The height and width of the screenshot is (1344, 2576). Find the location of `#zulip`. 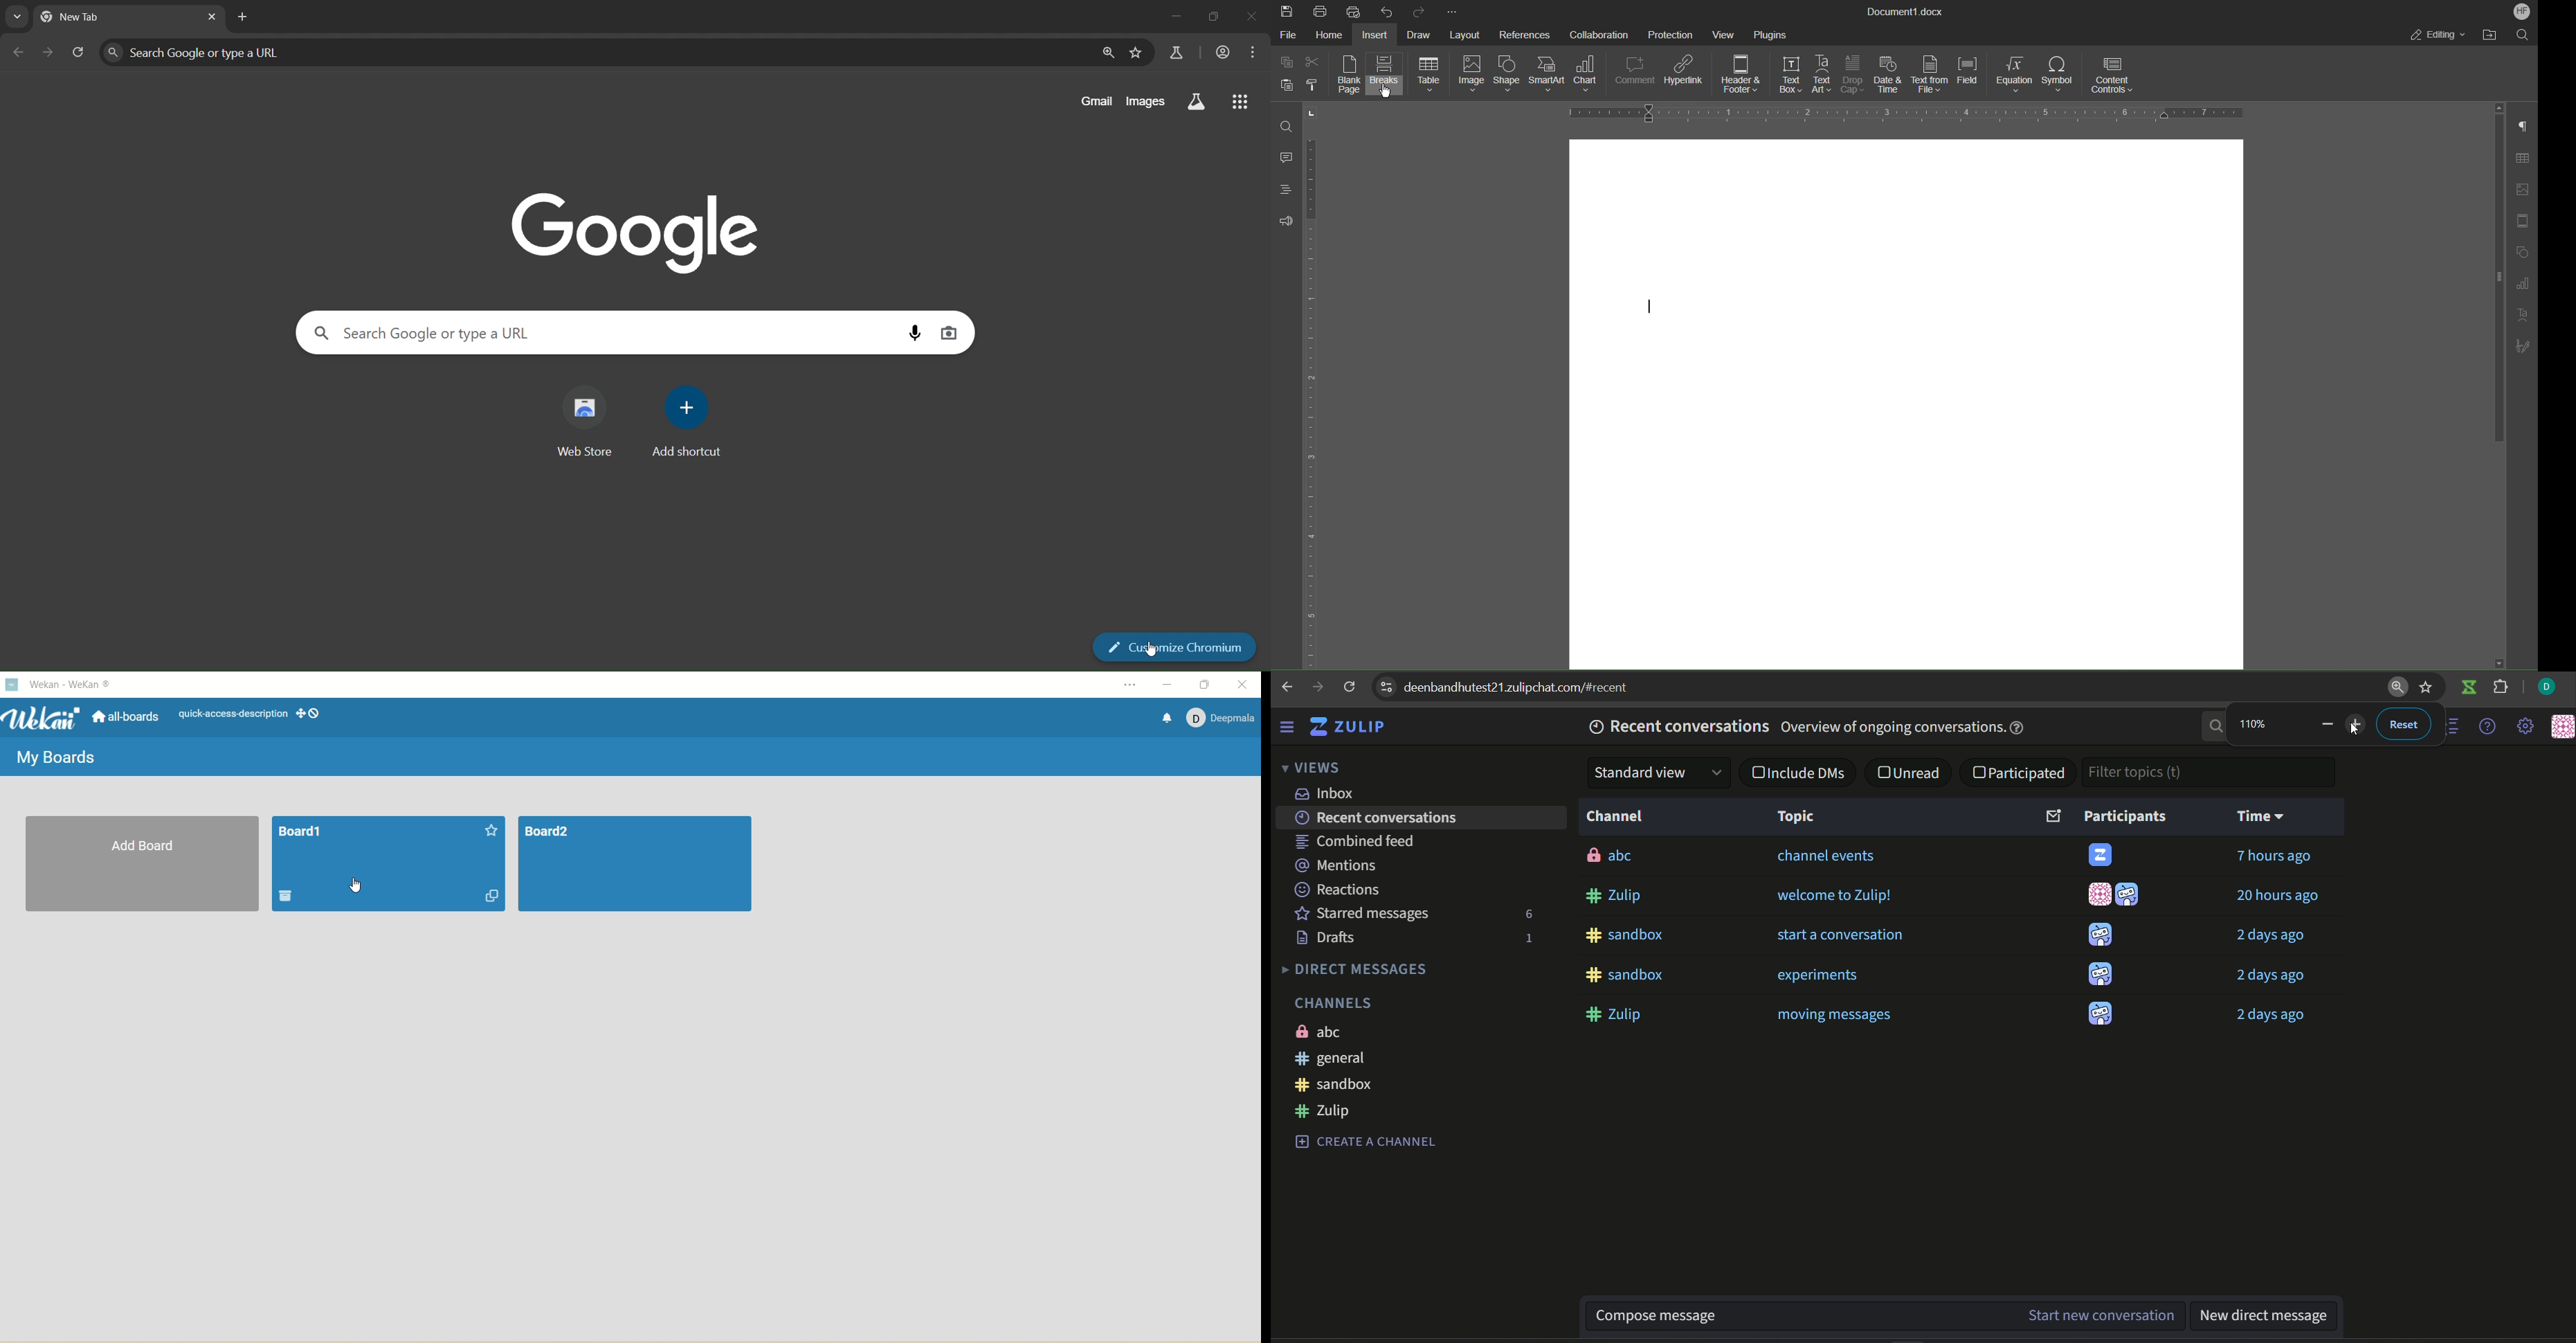

#zulip is located at coordinates (1328, 1111).